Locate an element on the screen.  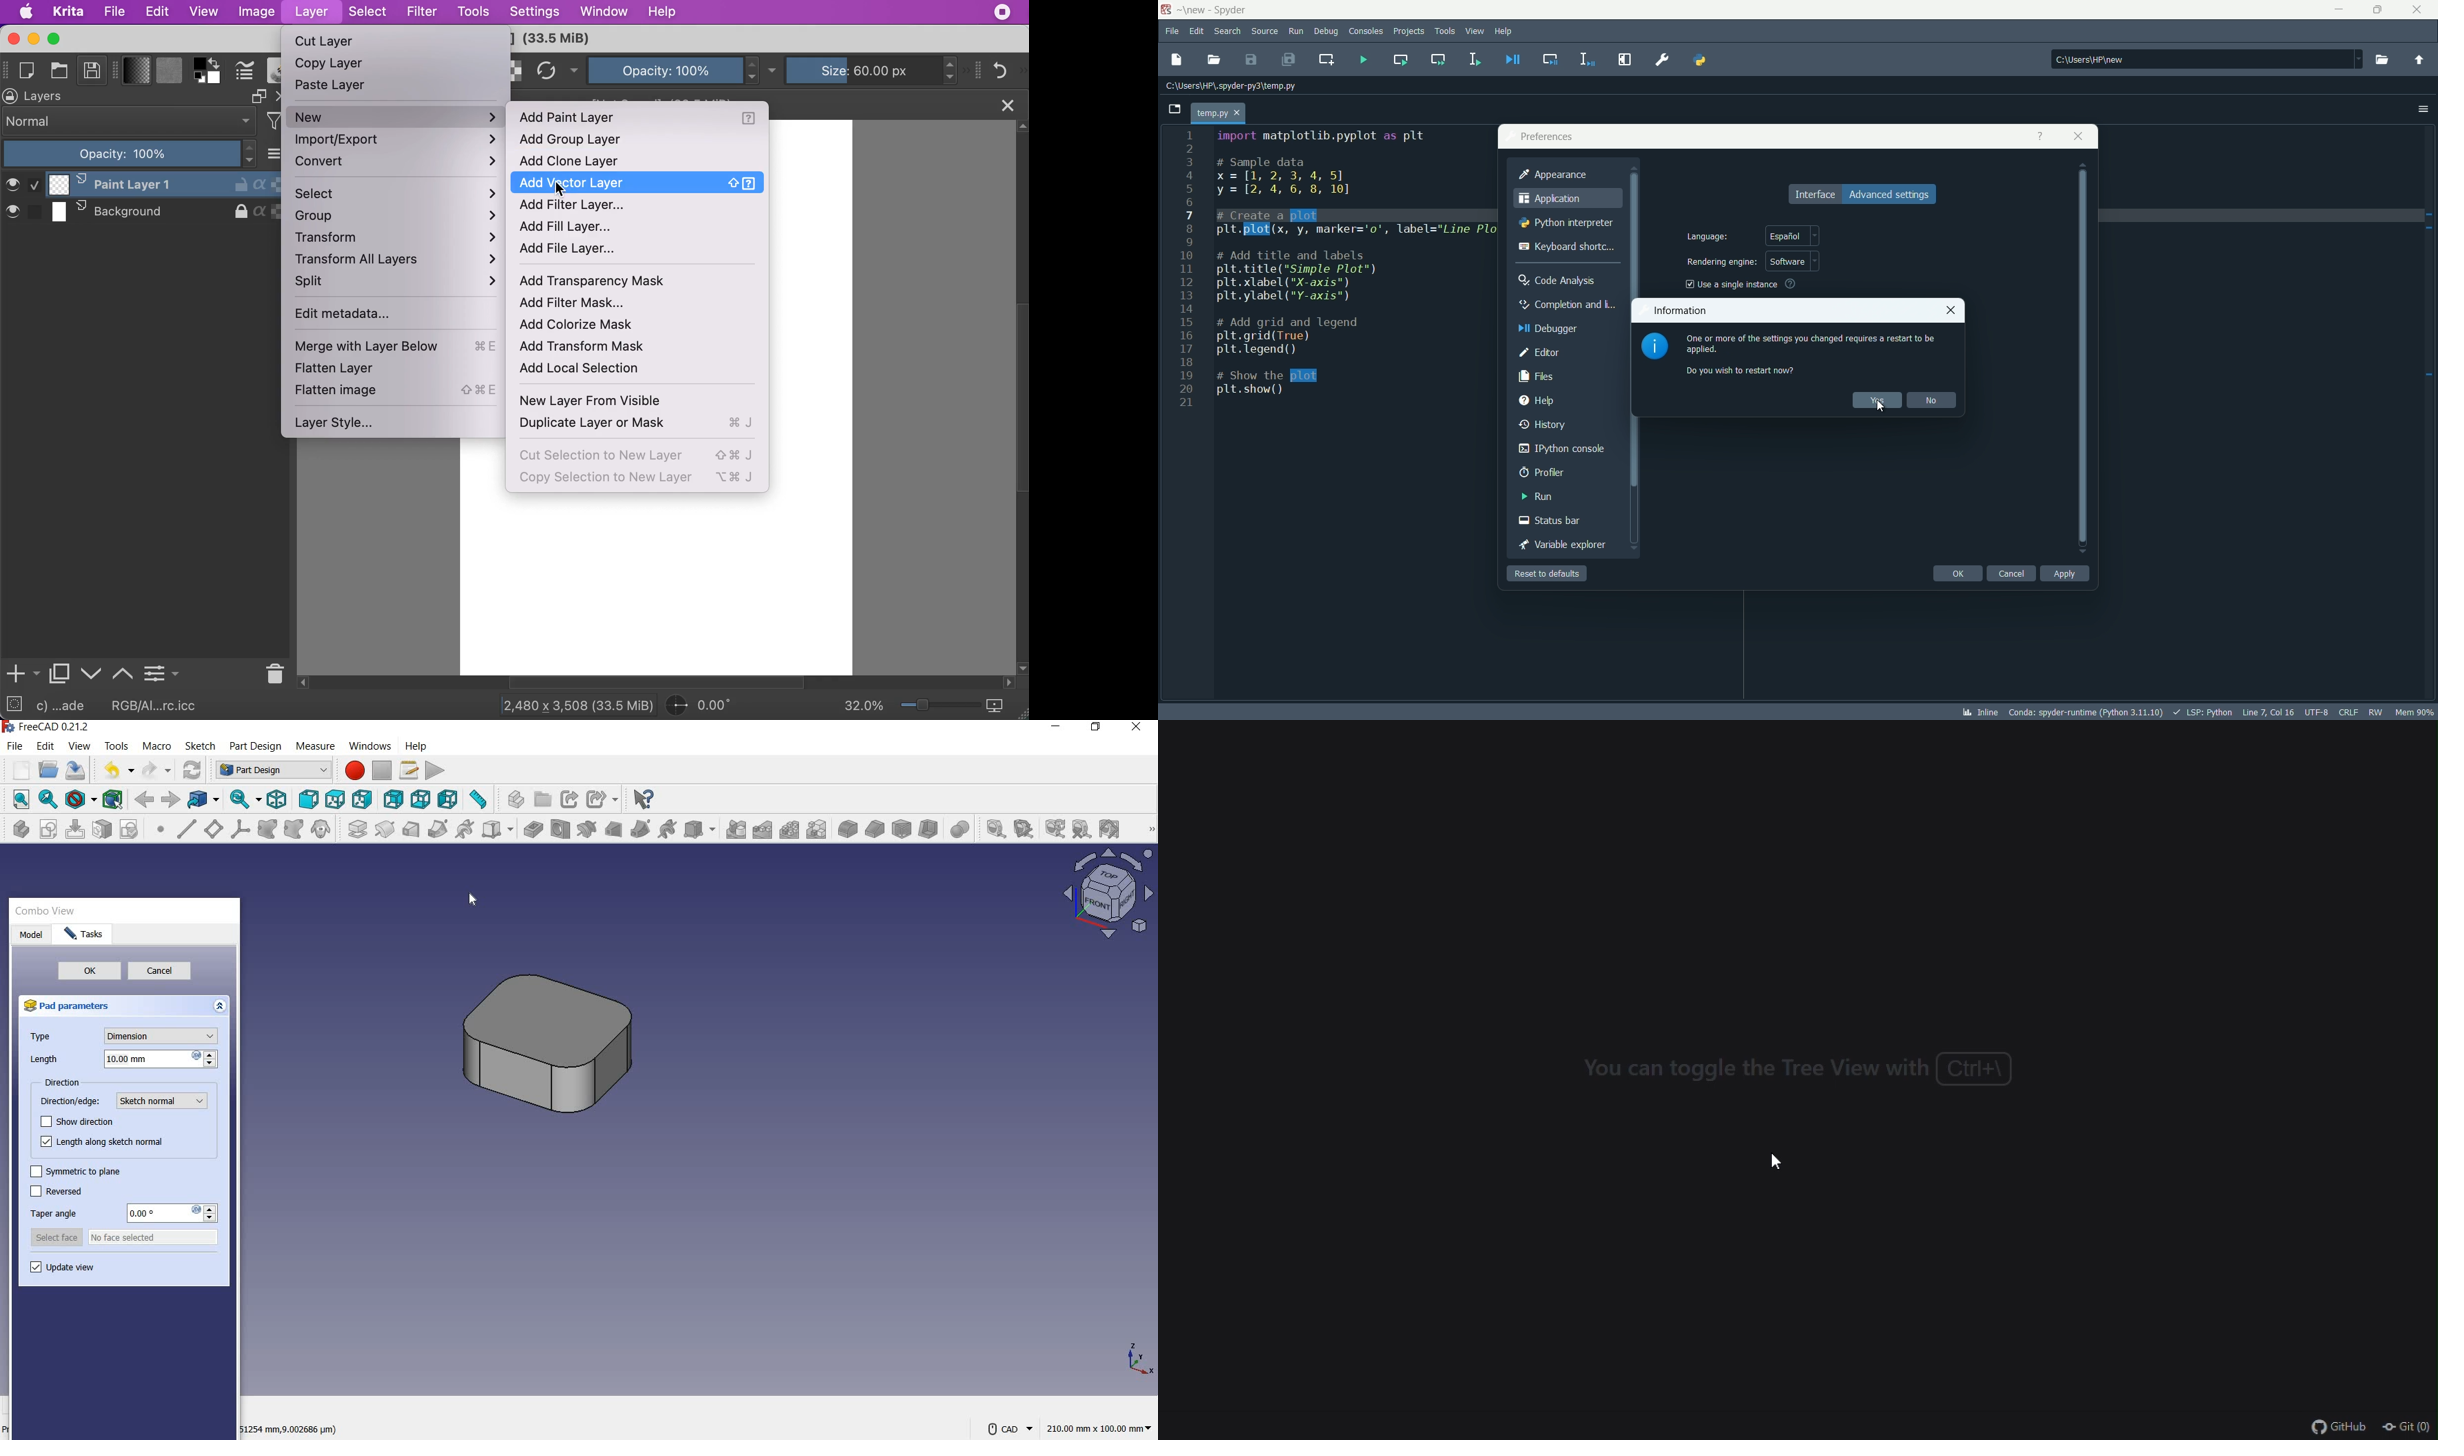
fillet is located at coordinates (848, 830).